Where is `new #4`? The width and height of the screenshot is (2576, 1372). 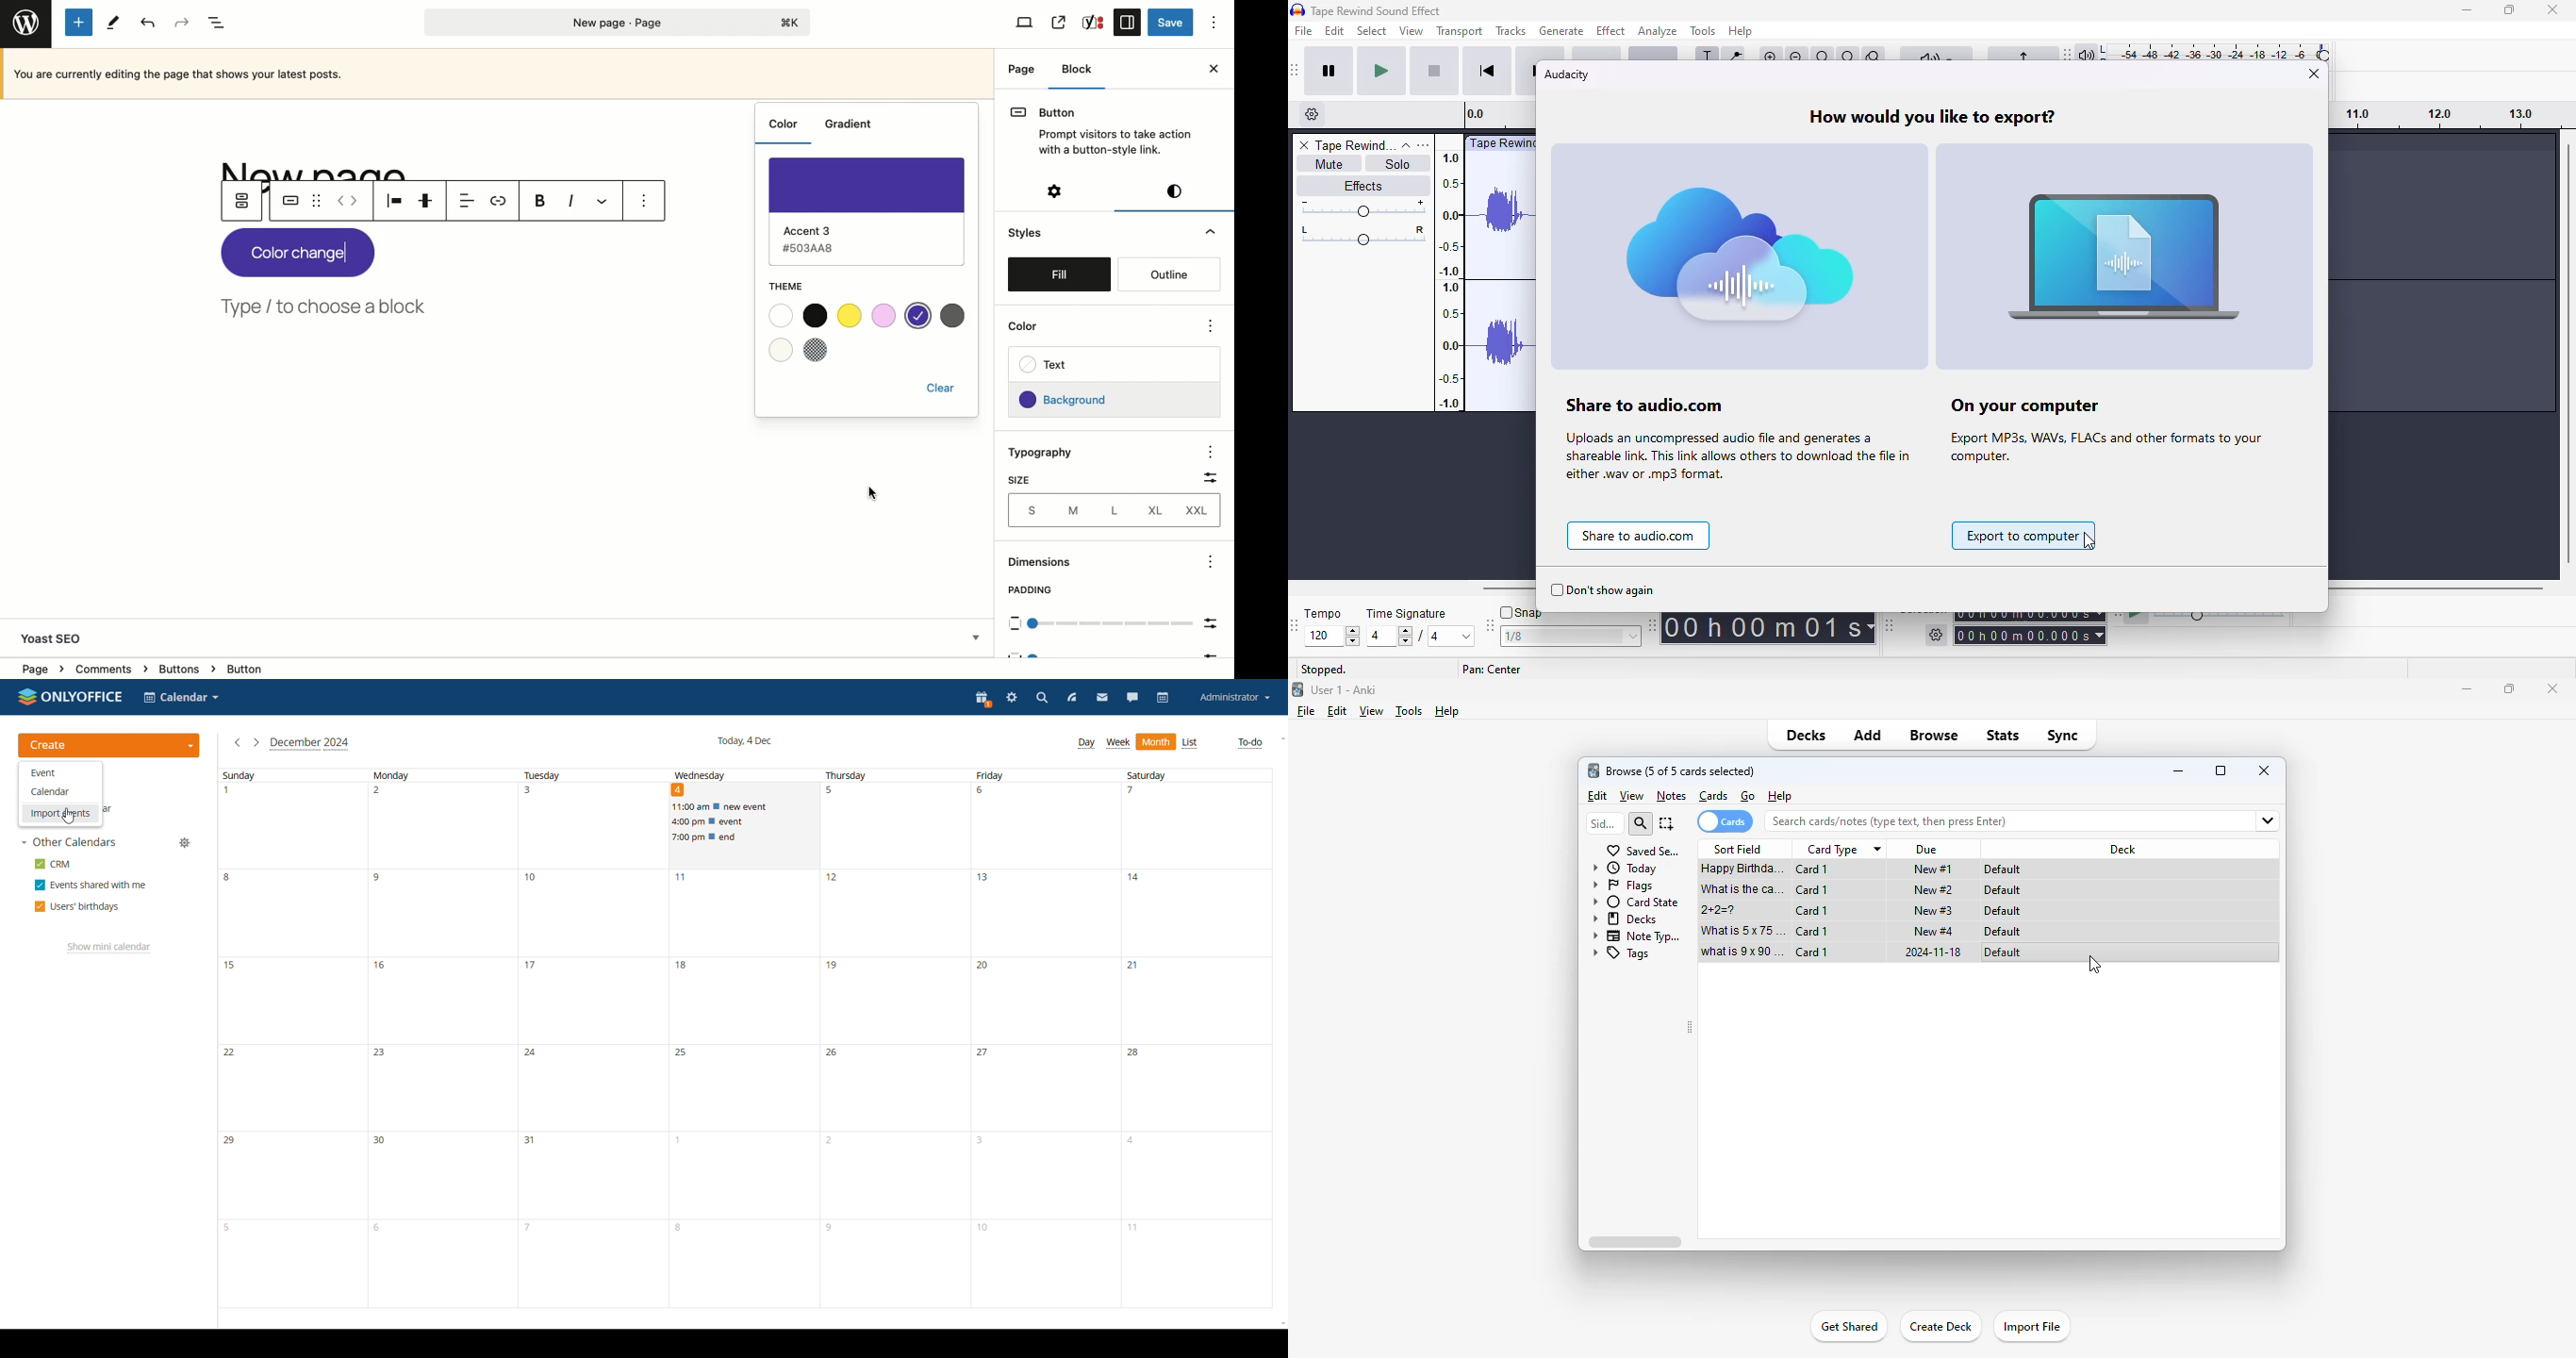 new #4 is located at coordinates (1934, 930).